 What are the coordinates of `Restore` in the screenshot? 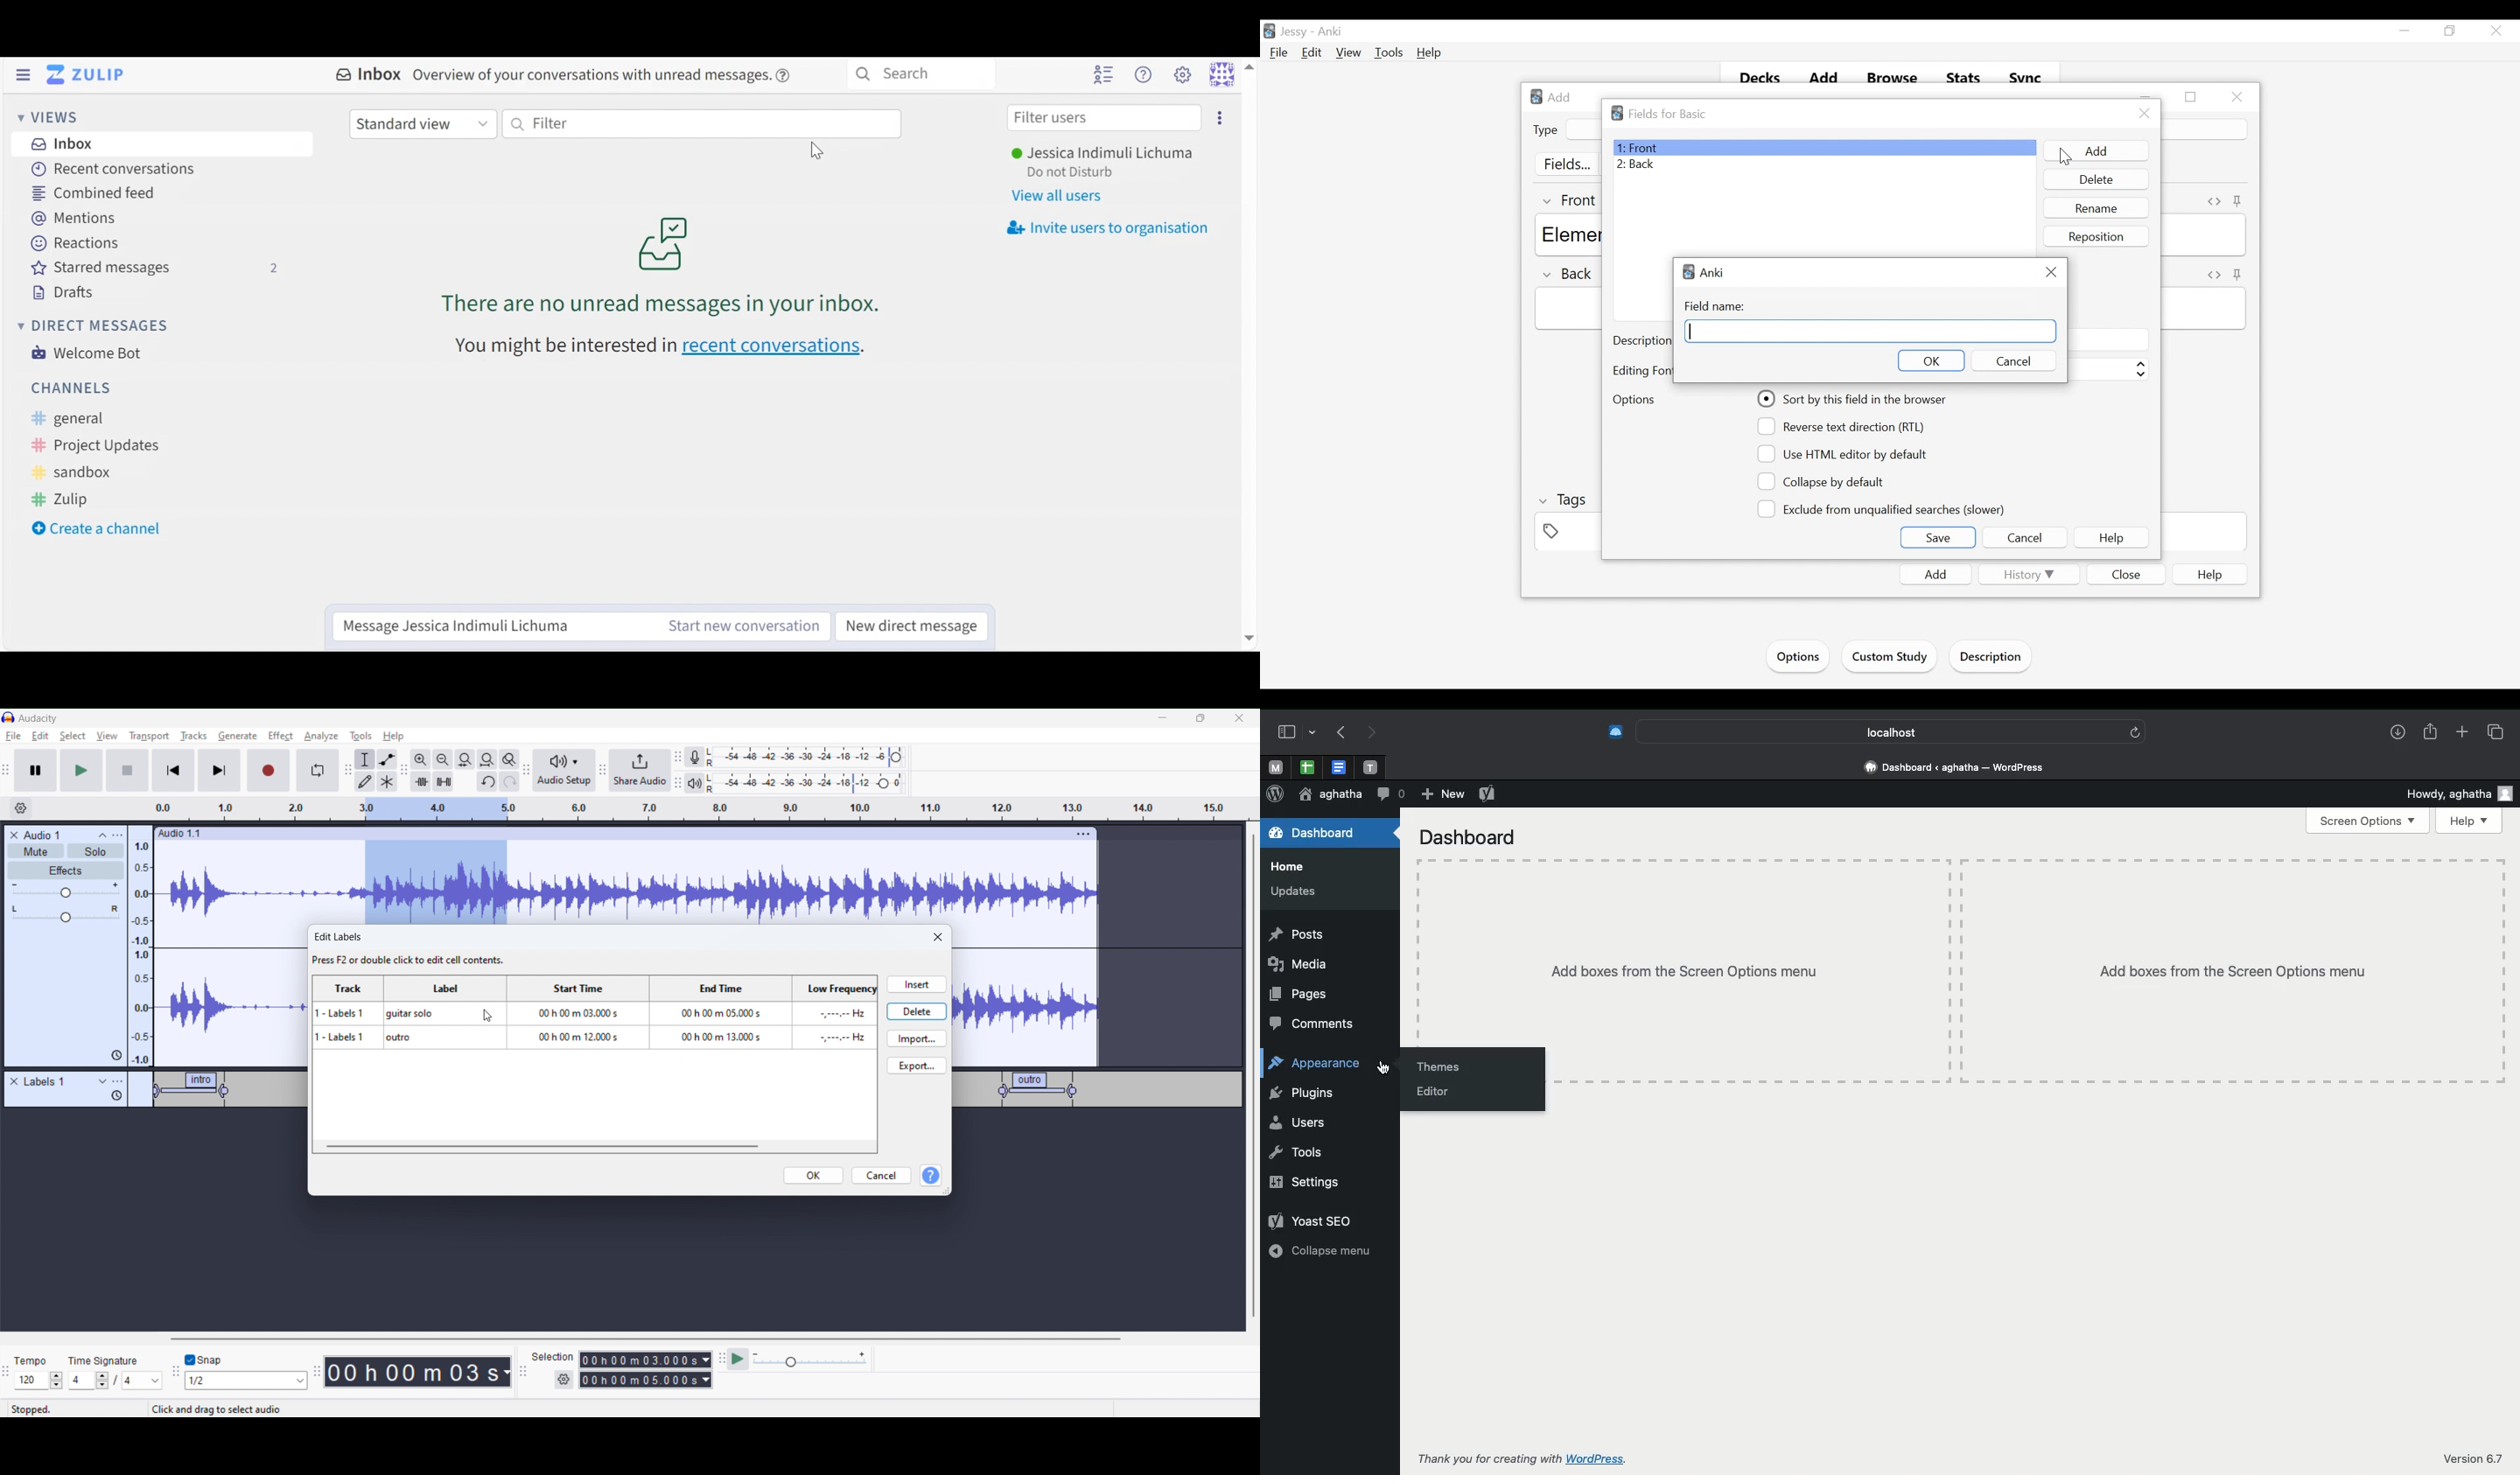 It's located at (2448, 31).